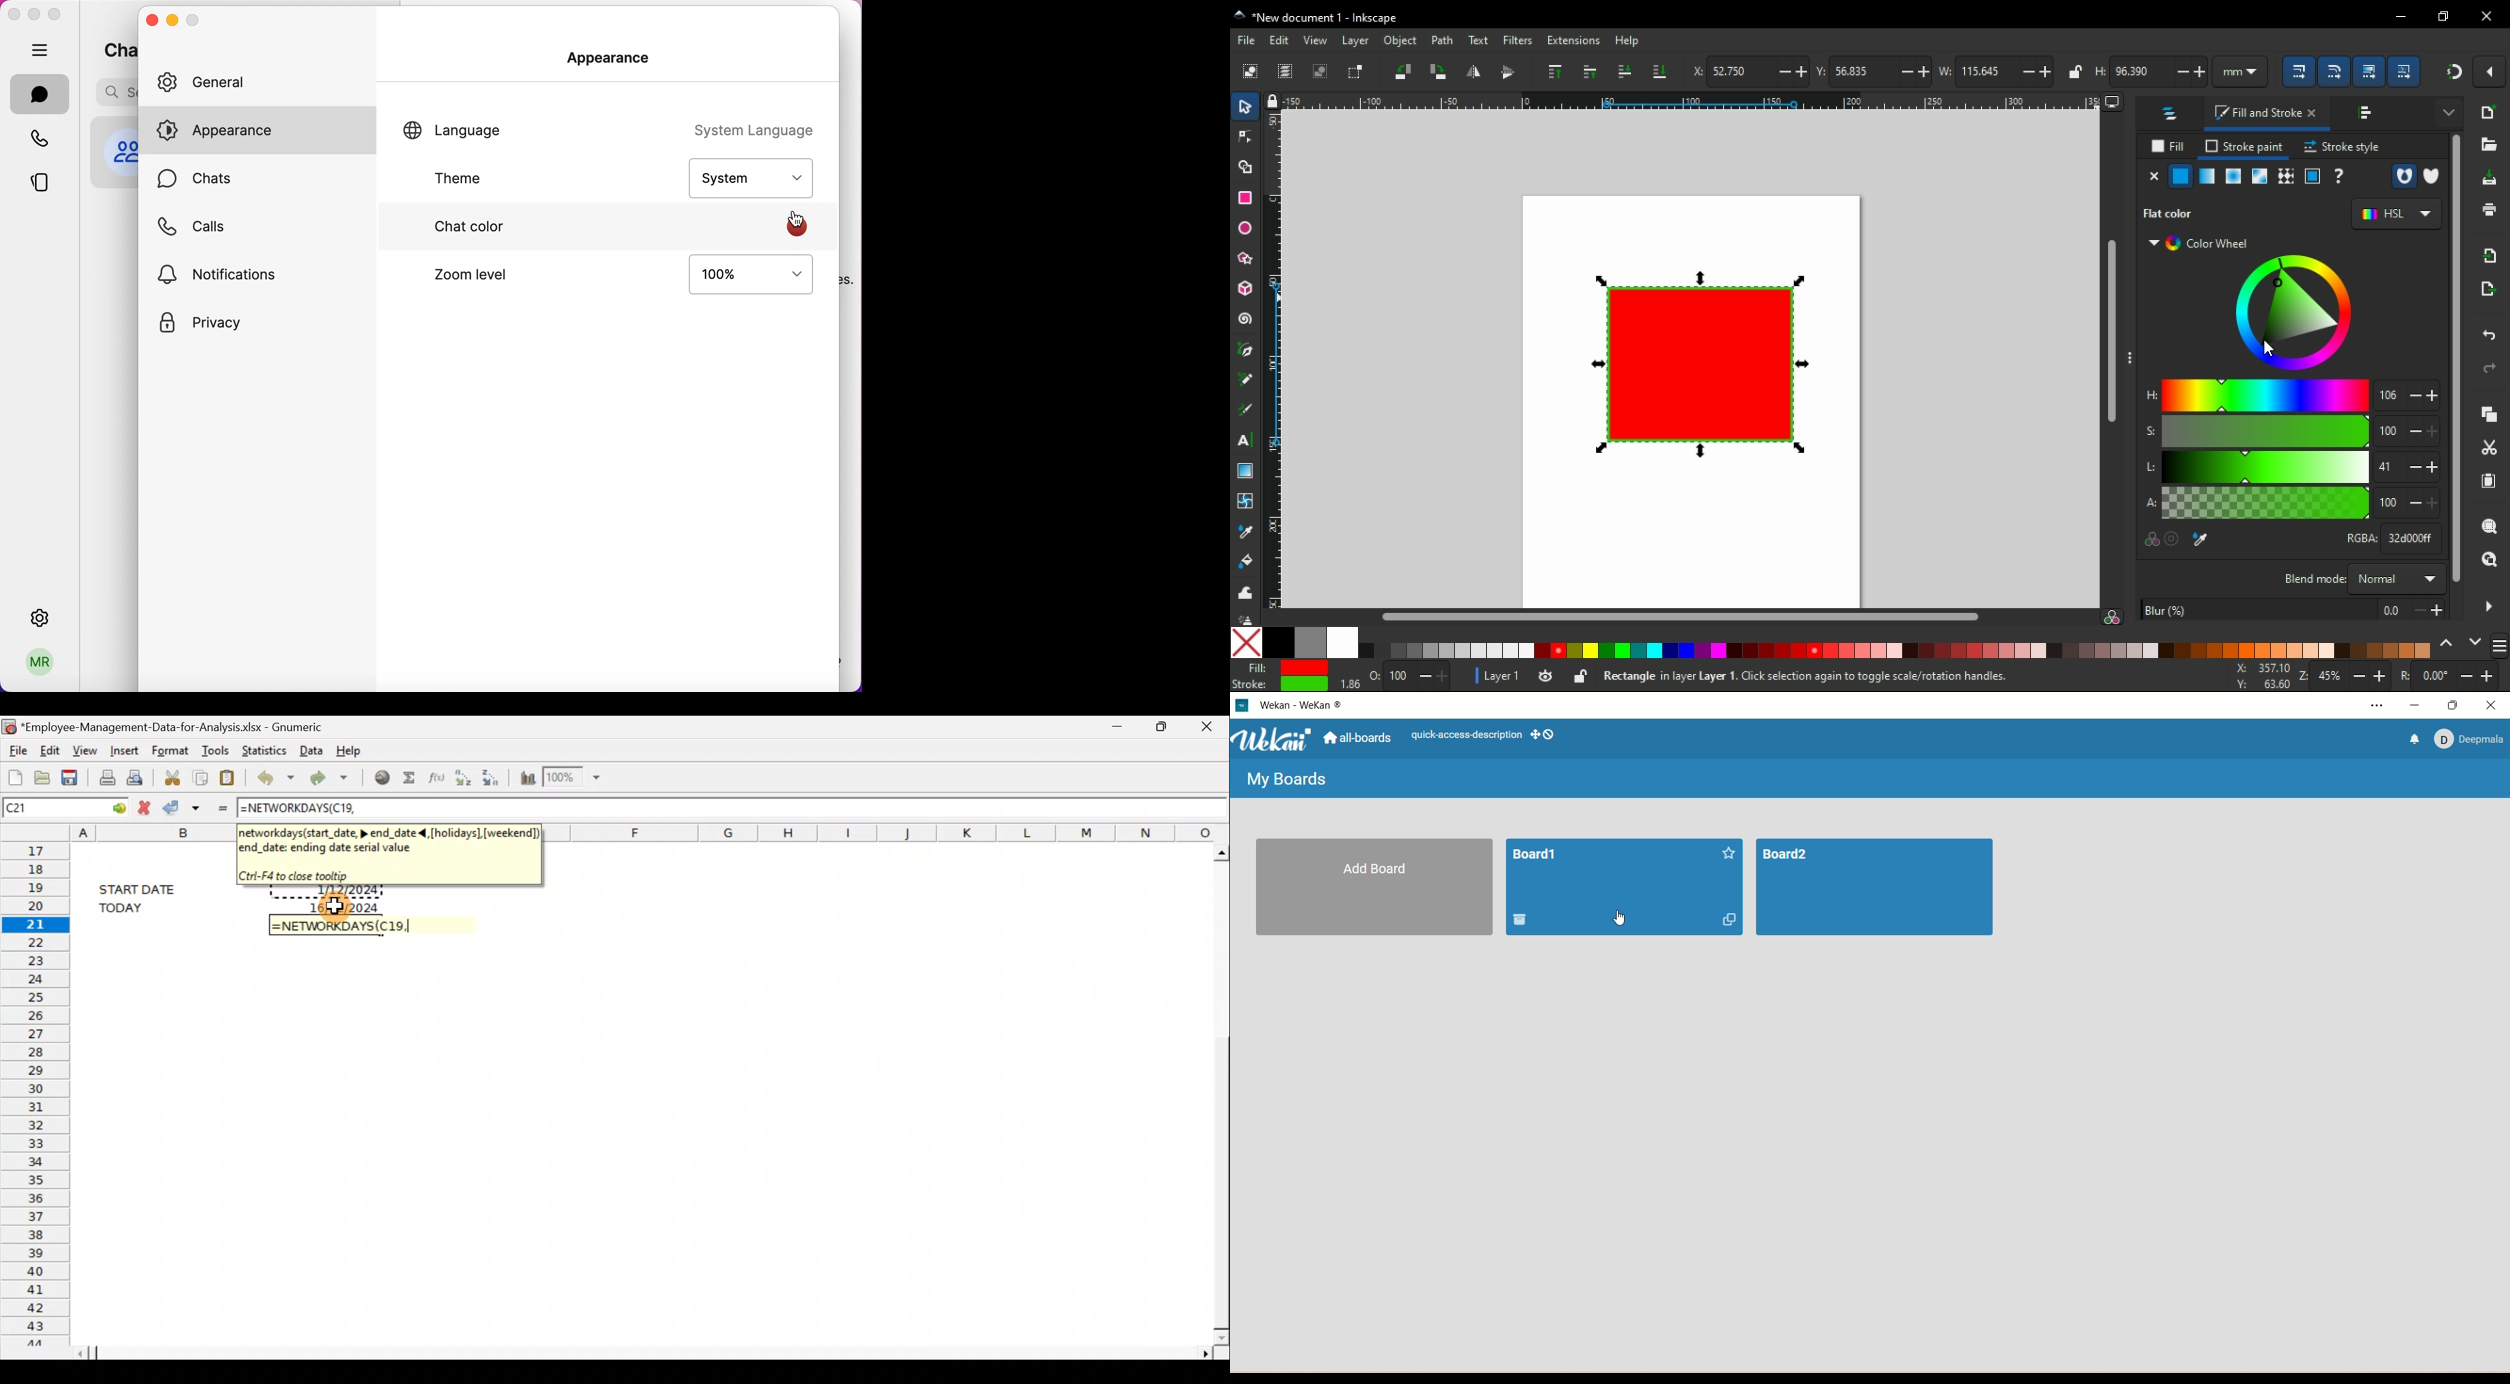 This screenshot has height=1400, width=2520. I want to click on lower, so click(1625, 72).